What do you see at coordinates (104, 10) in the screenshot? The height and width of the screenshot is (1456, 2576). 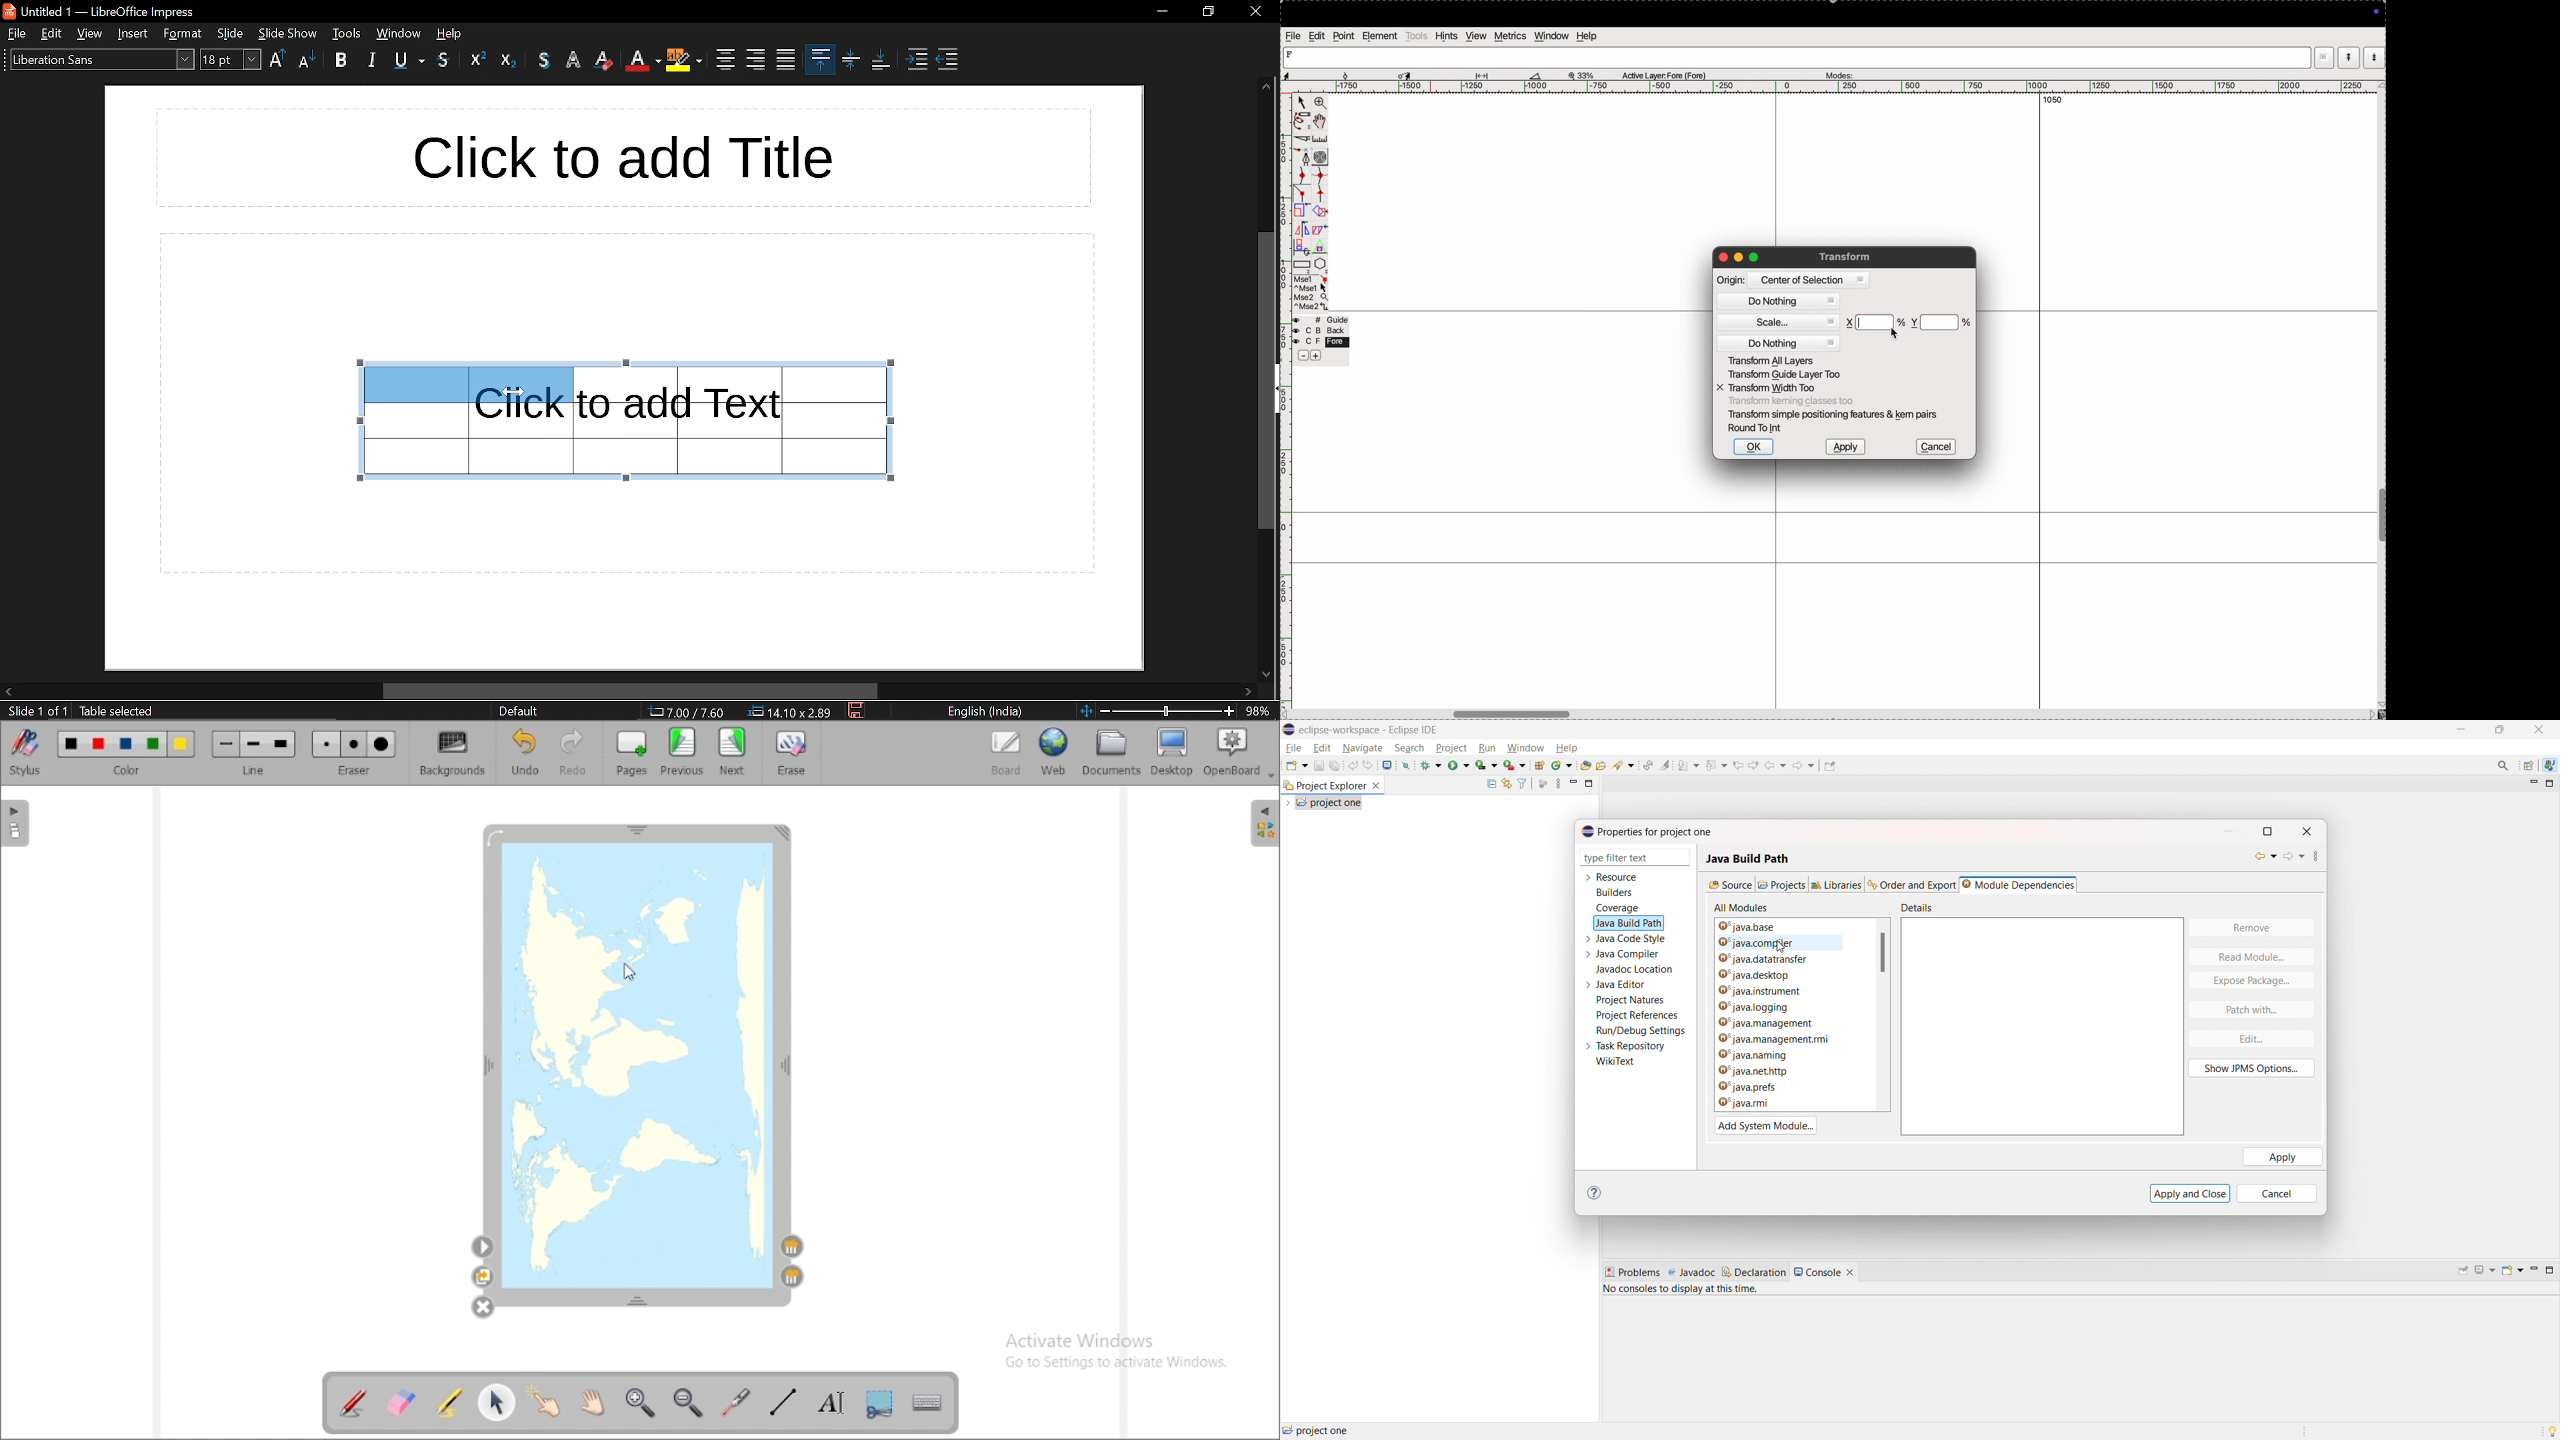 I see `untitled 1- libreoffice impress` at bounding box center [104, 10].